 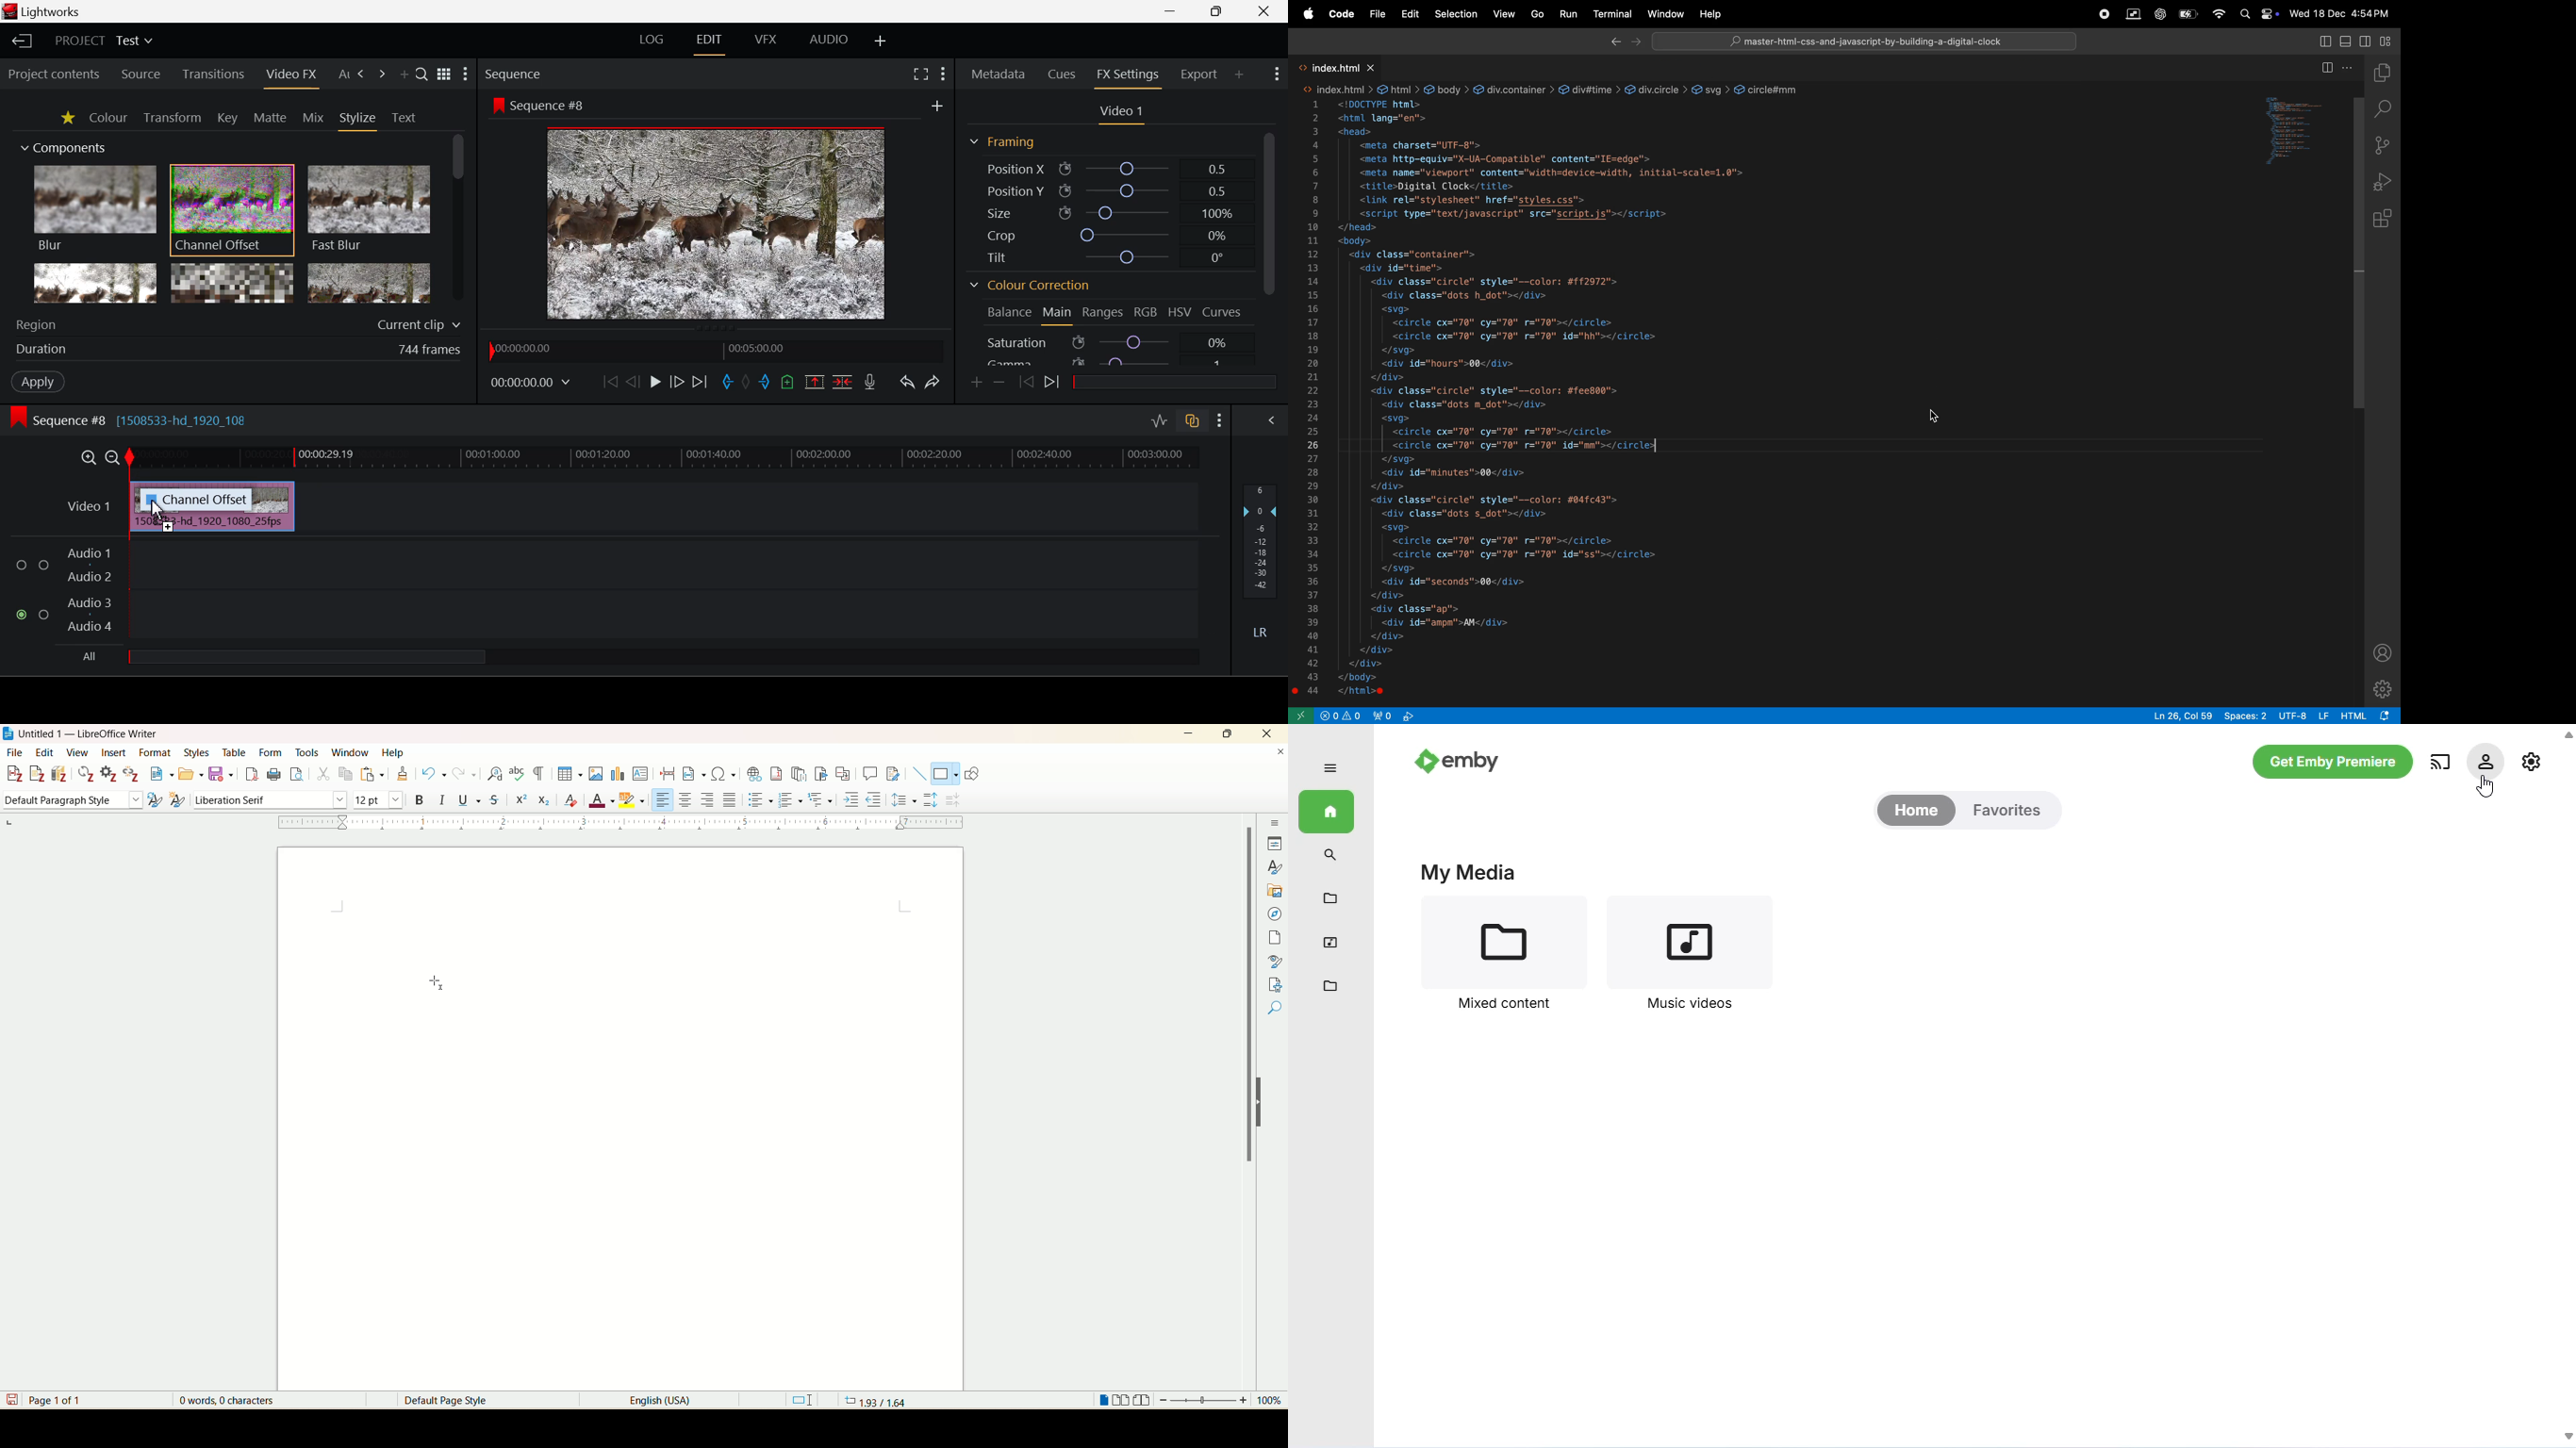 I want to click on Tilt, so click(x=1112, y=257).